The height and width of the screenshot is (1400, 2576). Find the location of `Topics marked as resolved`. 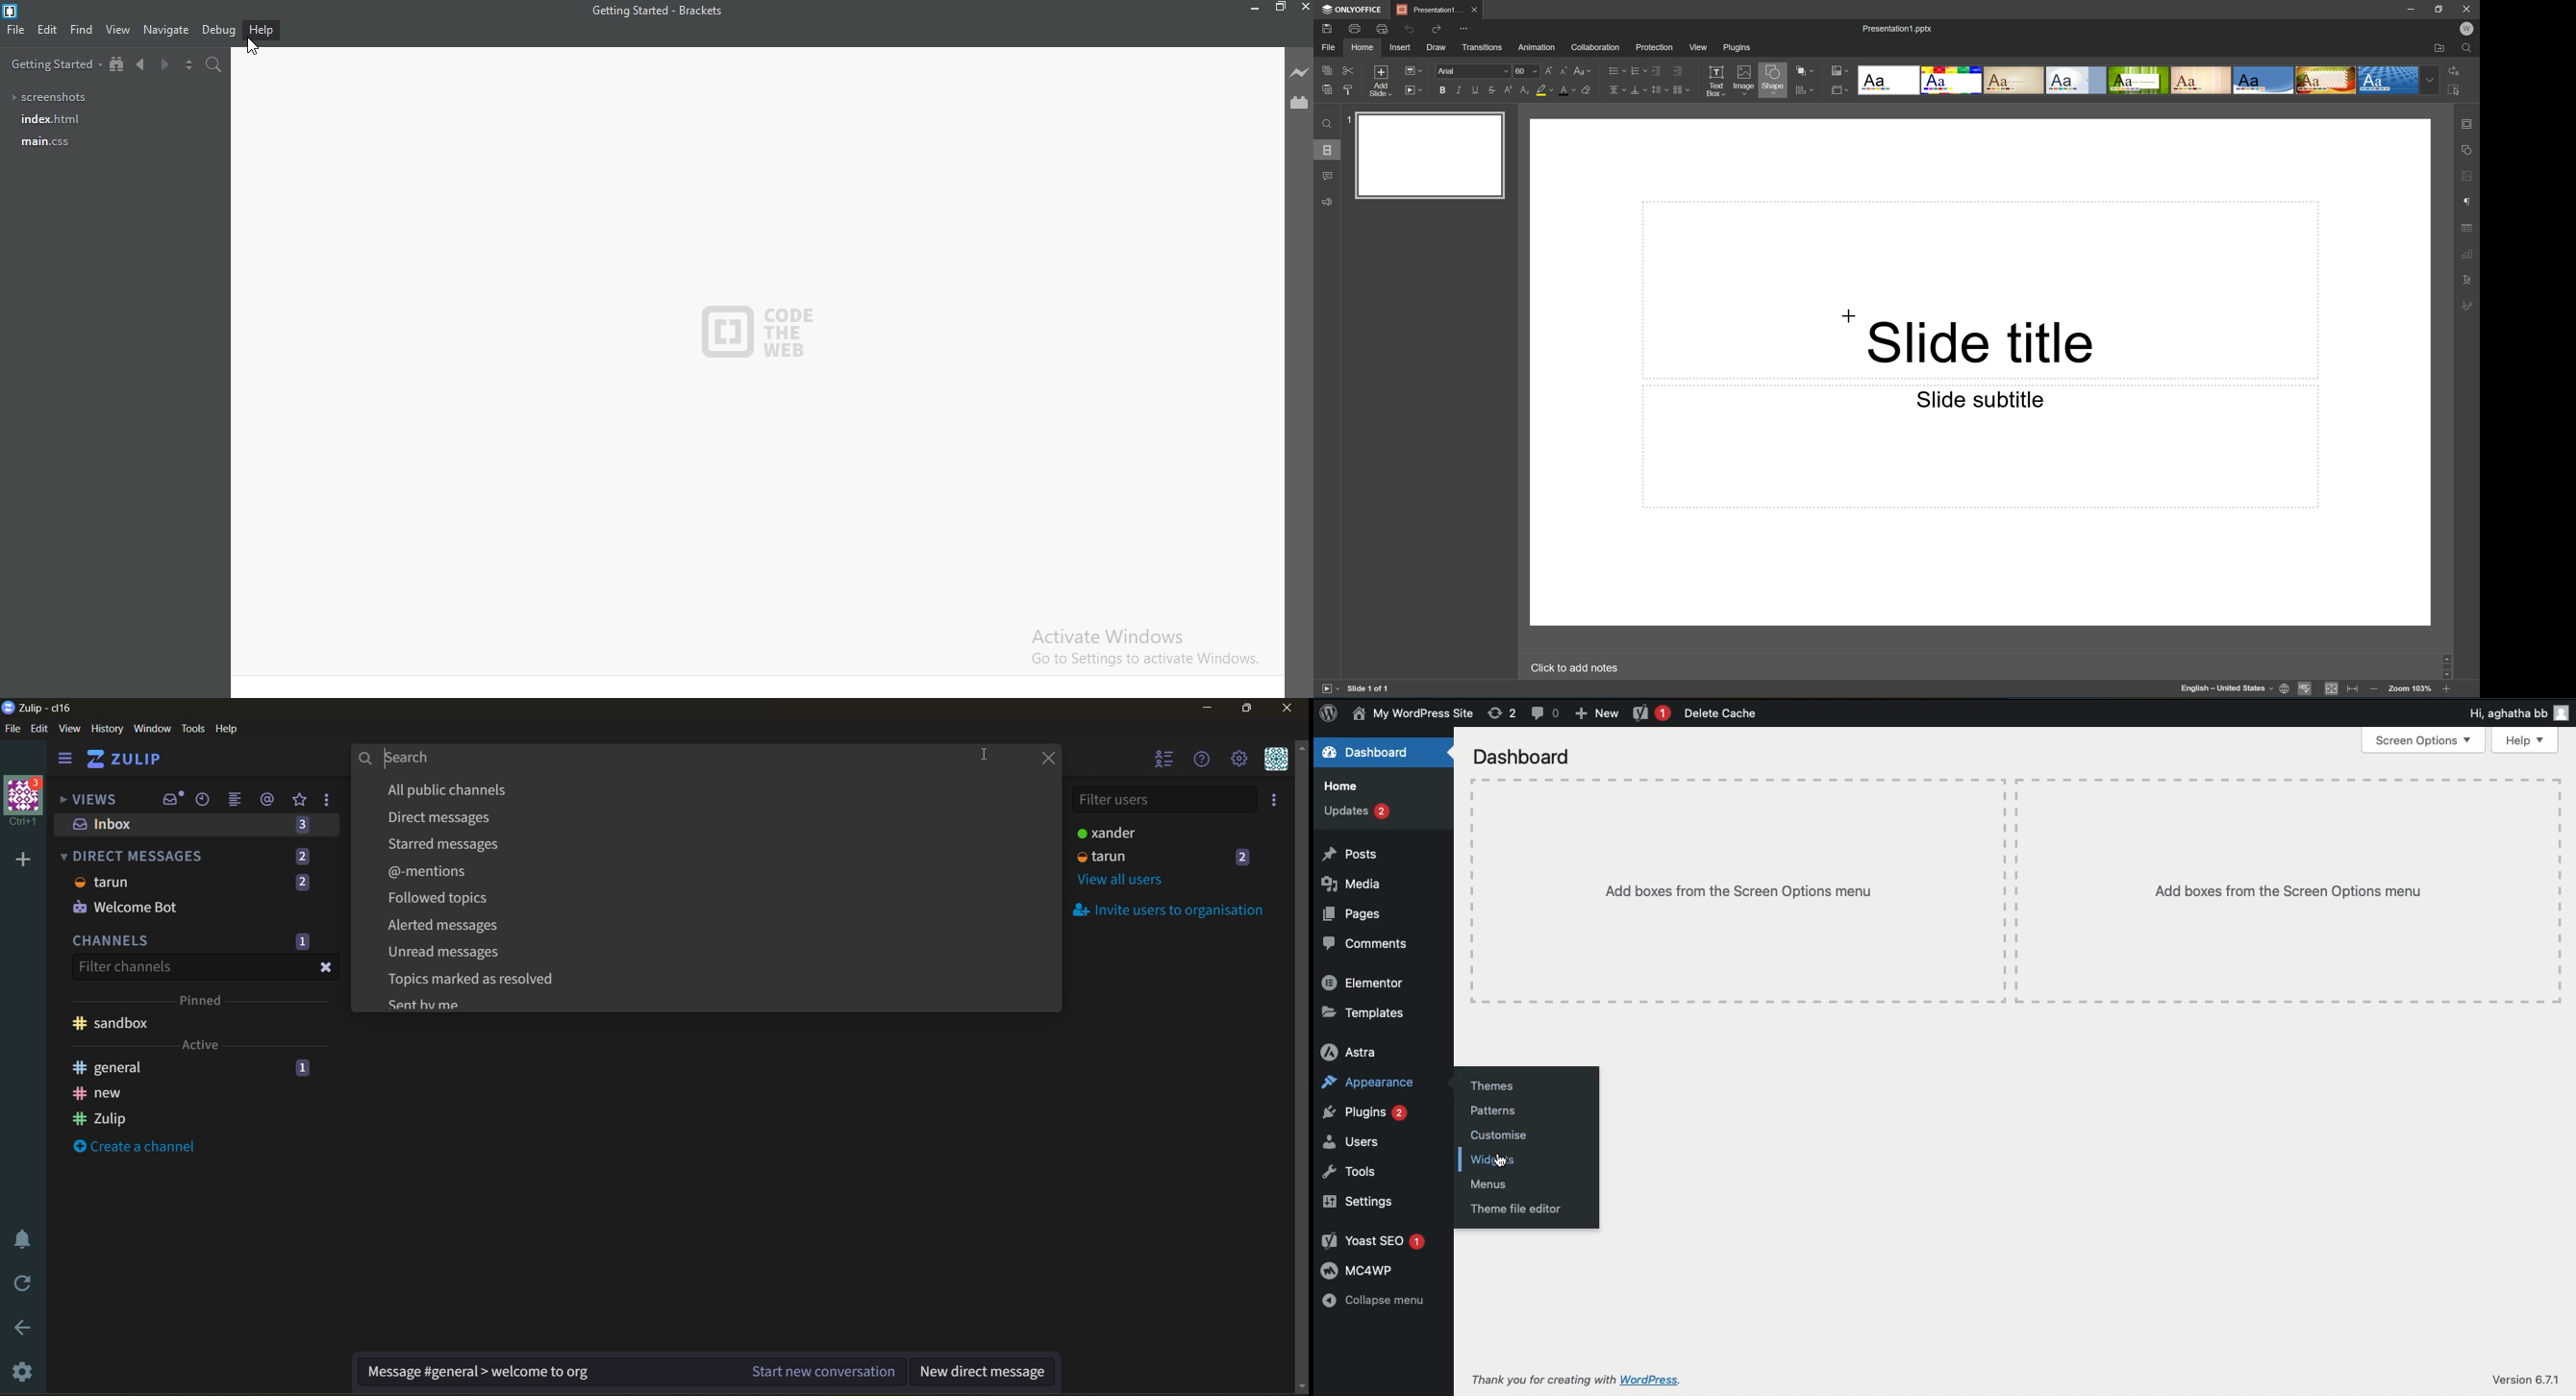

Topics marked as resolved is located at coordinates (468, 978).